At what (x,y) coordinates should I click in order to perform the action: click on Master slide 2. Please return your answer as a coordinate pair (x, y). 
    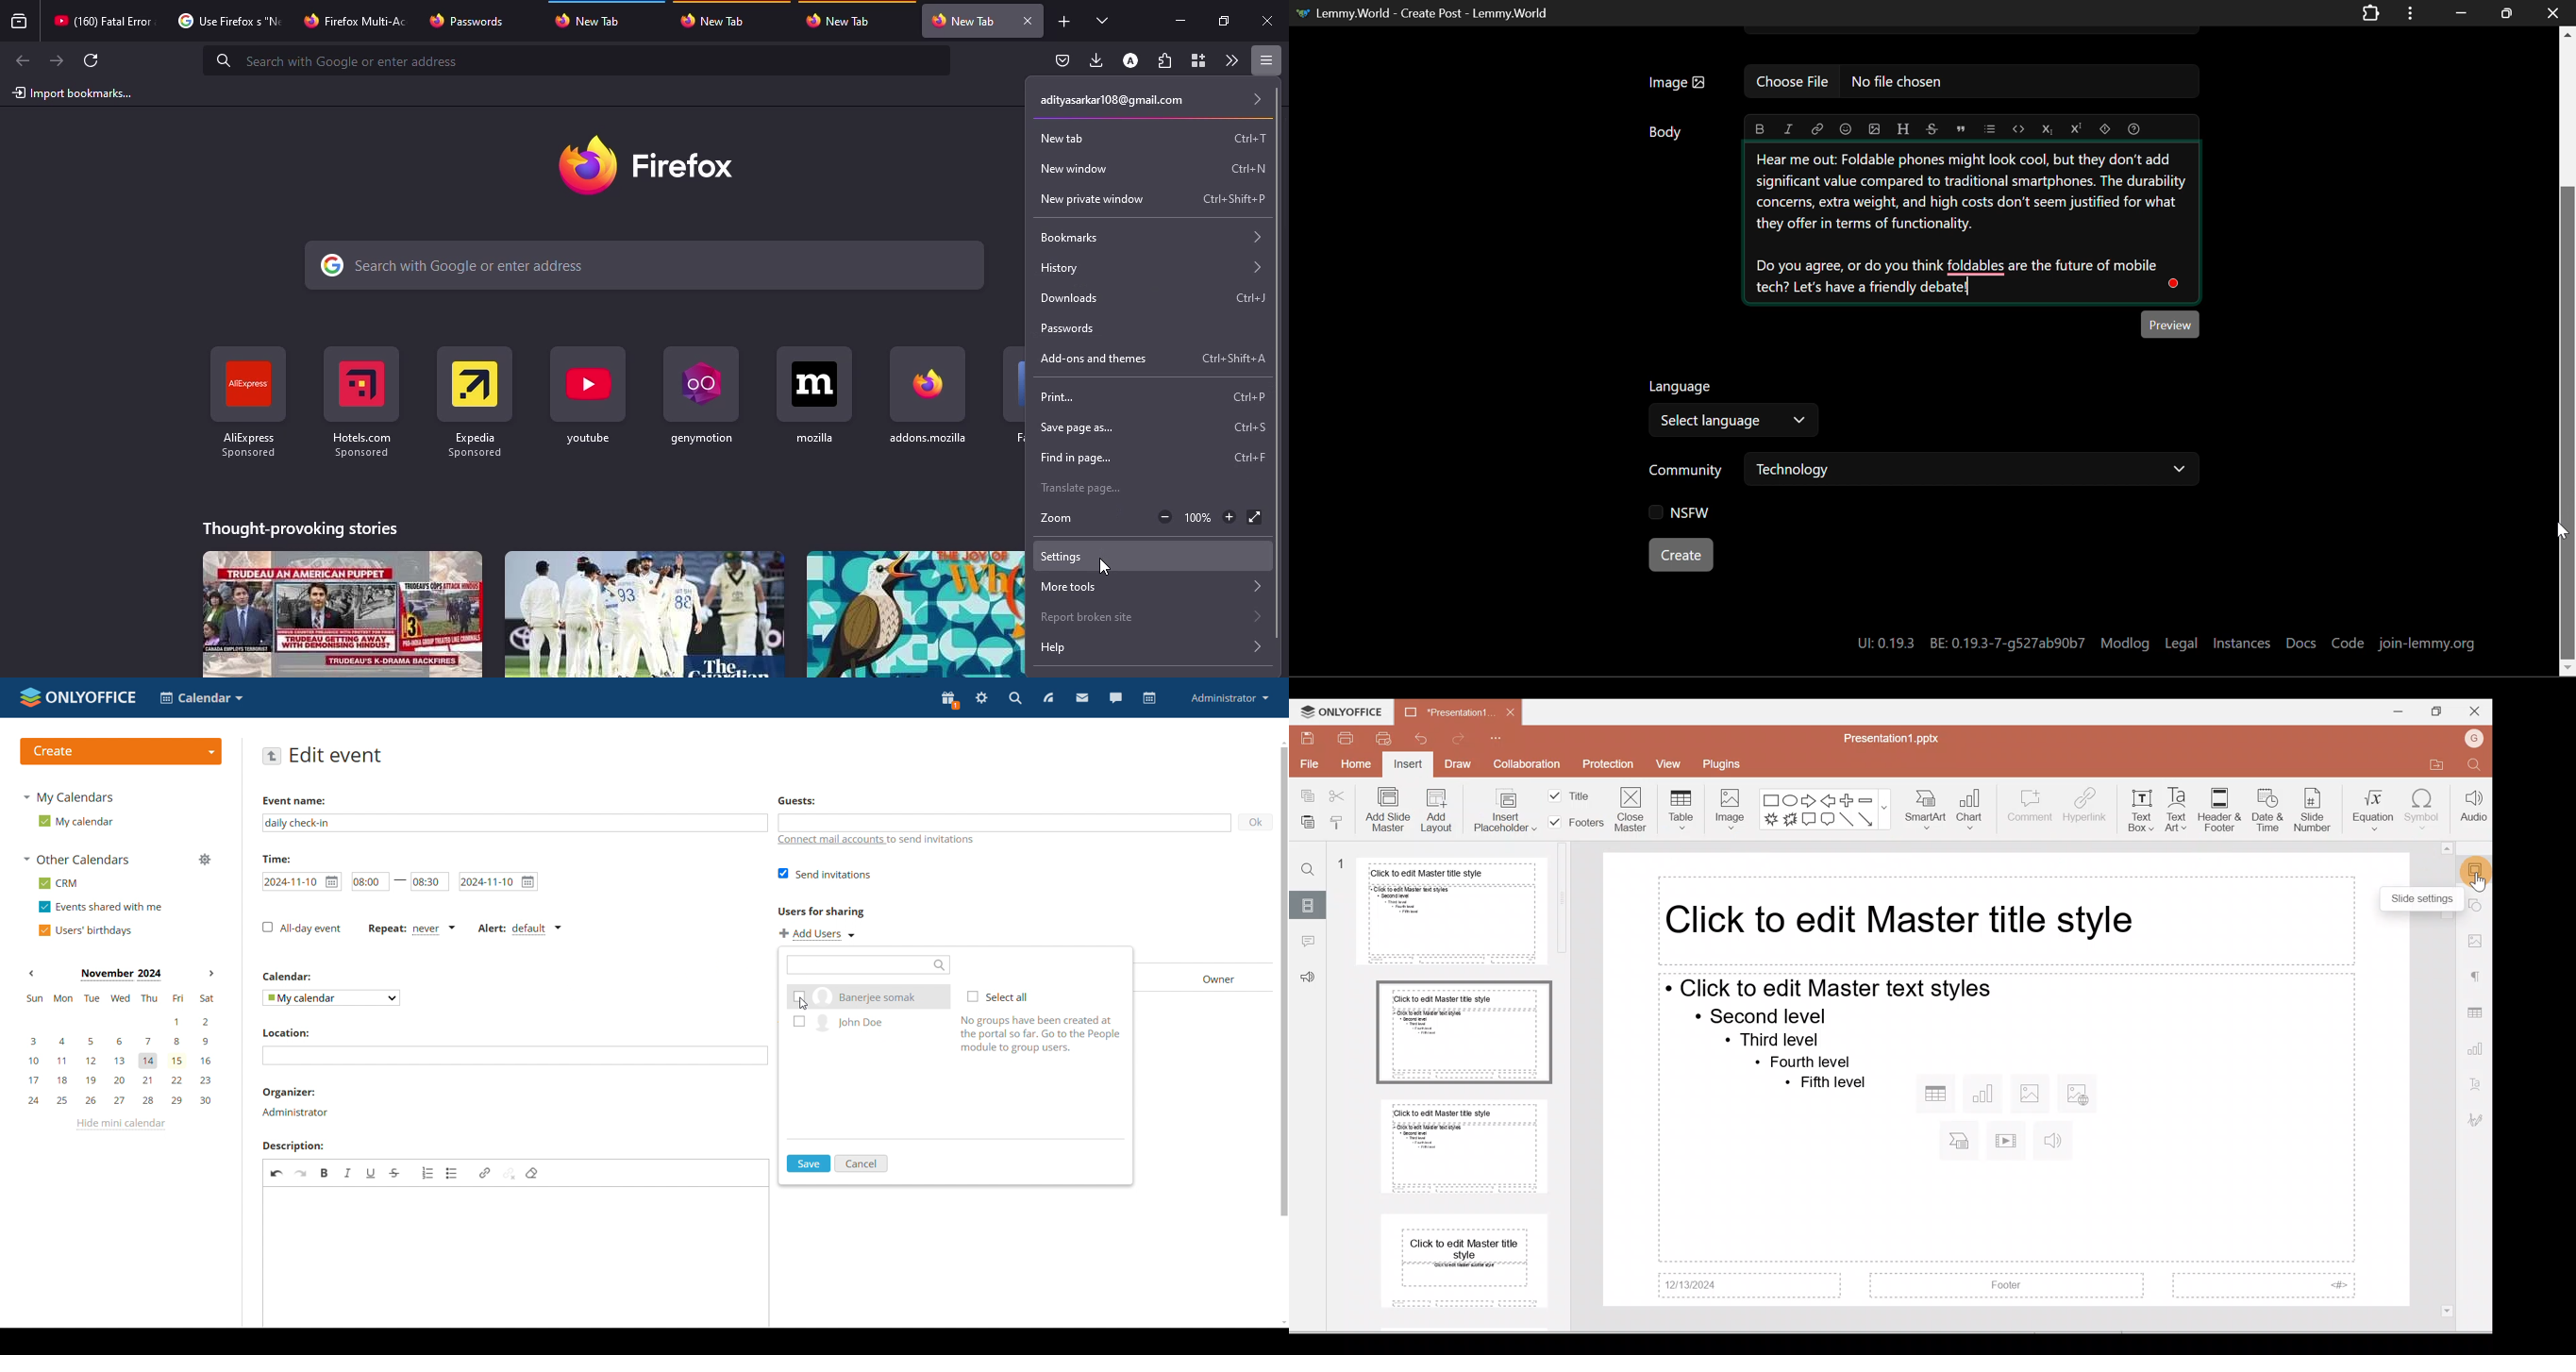
    Looking at the image, I should click on (1465, 1032).